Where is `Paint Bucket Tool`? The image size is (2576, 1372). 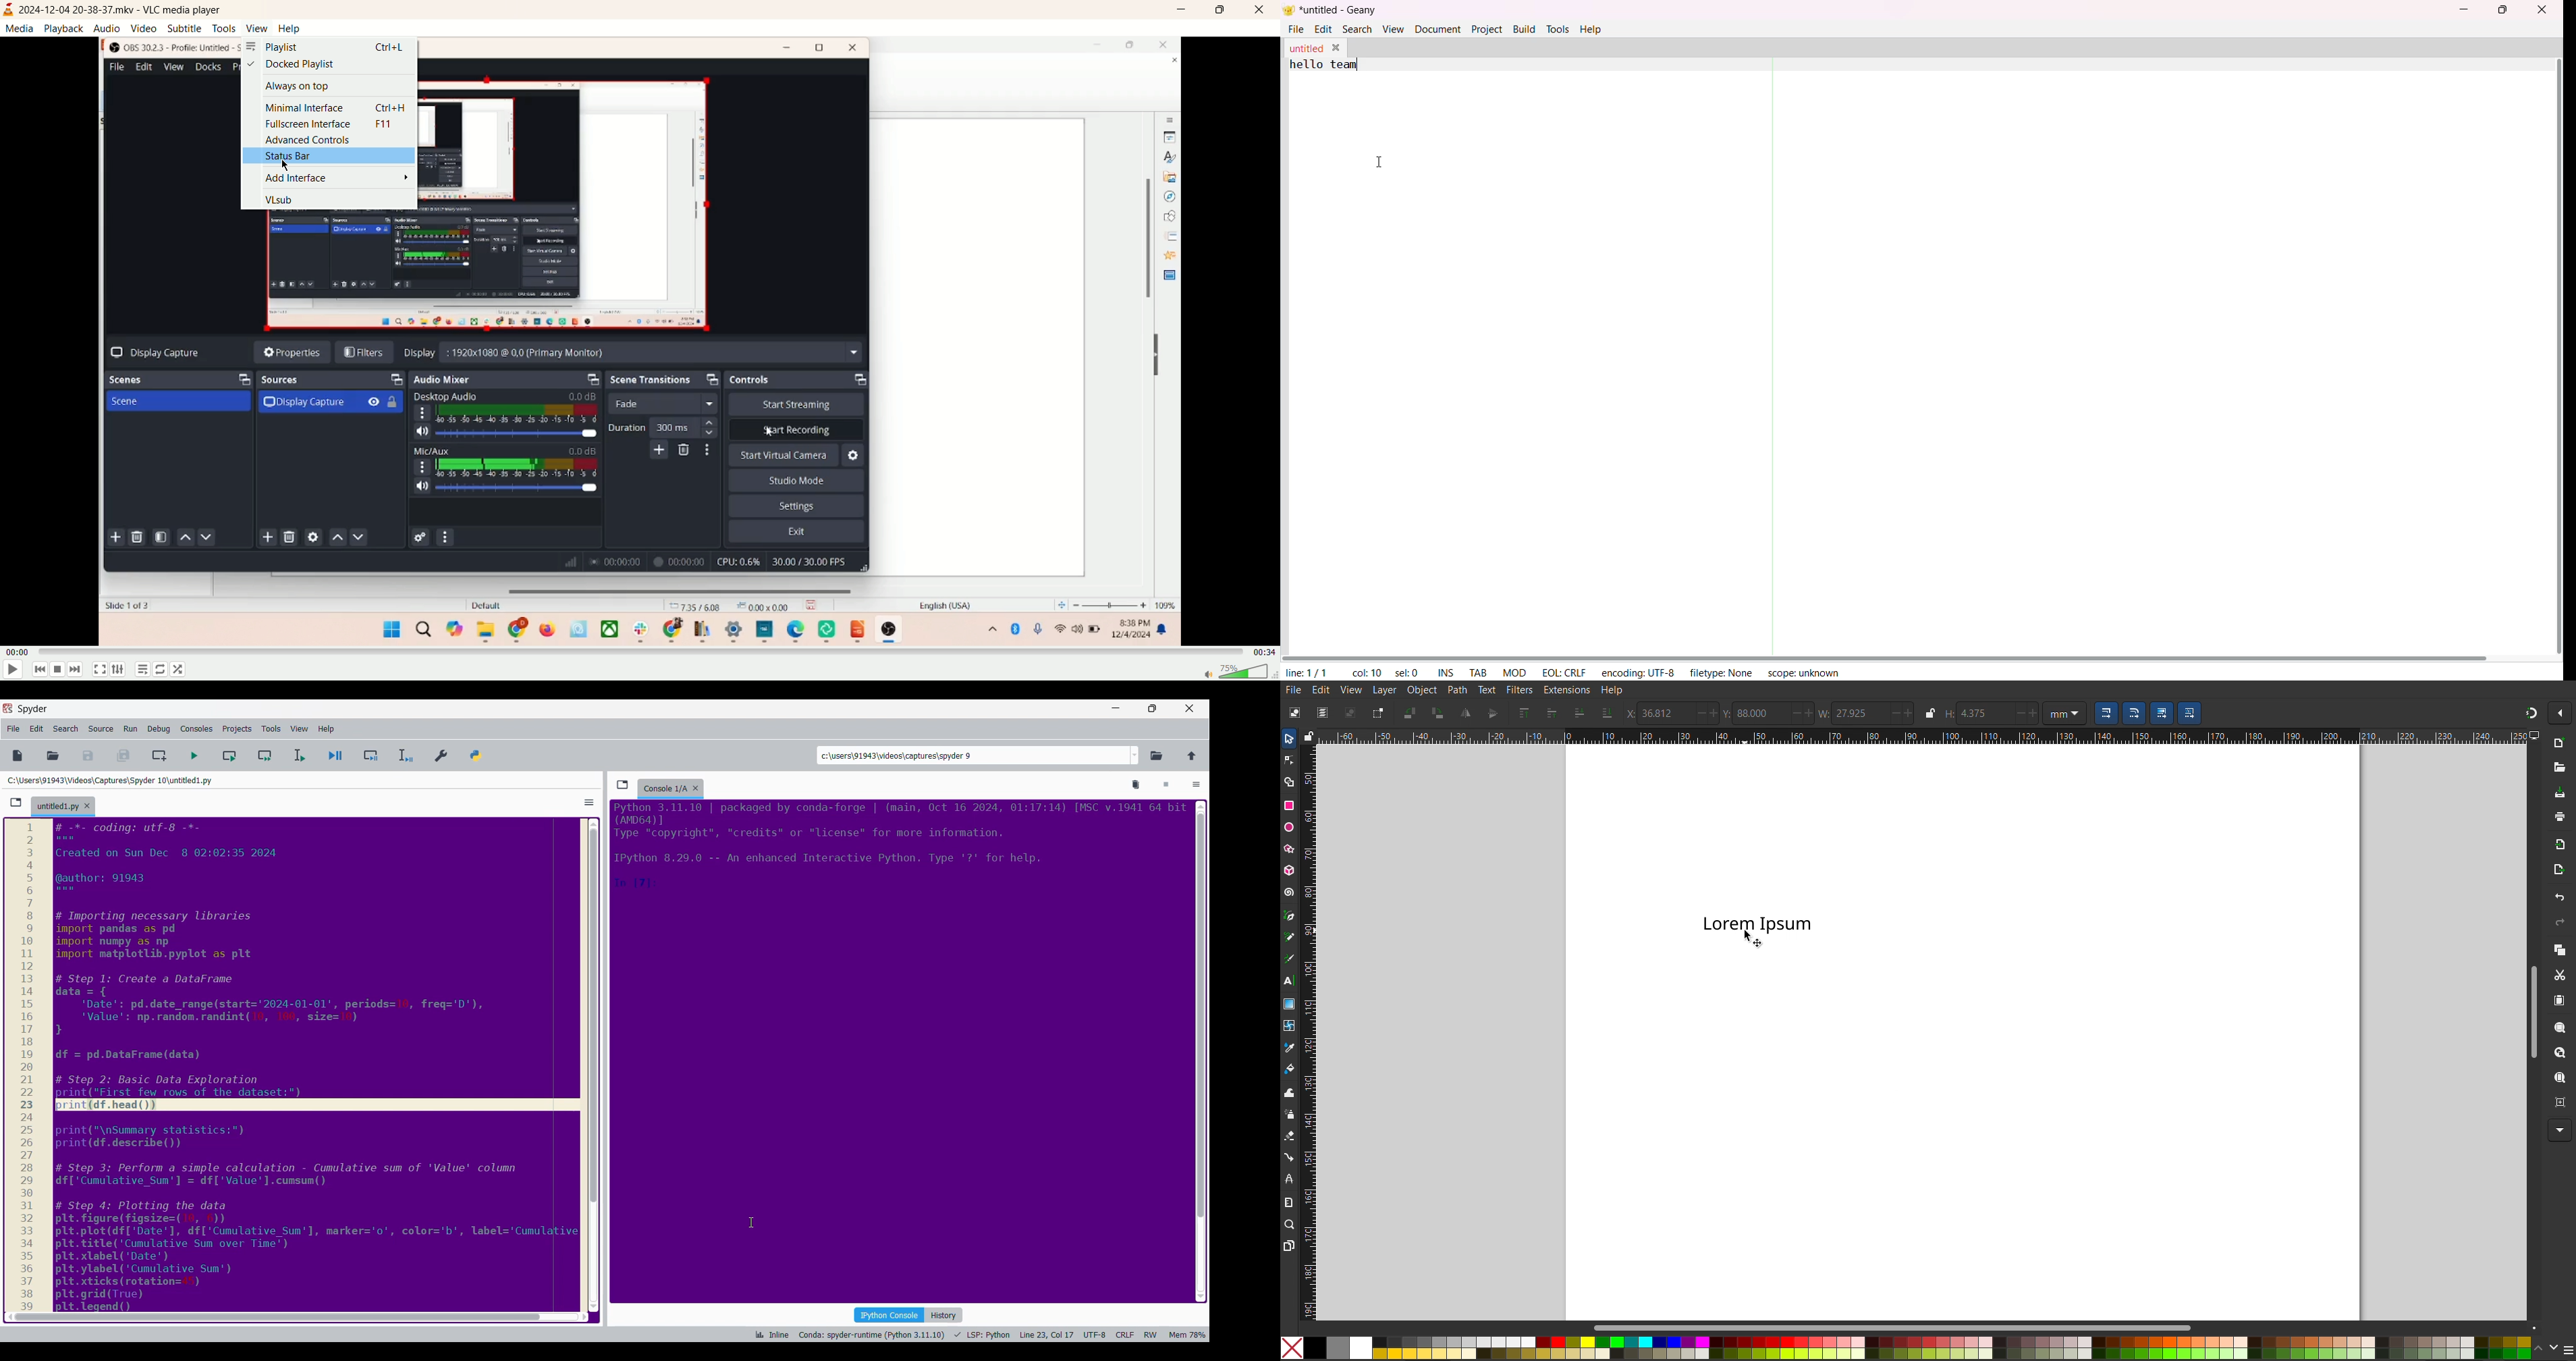 Paint Bucket Tool is located at coordinates (1291, 1066).